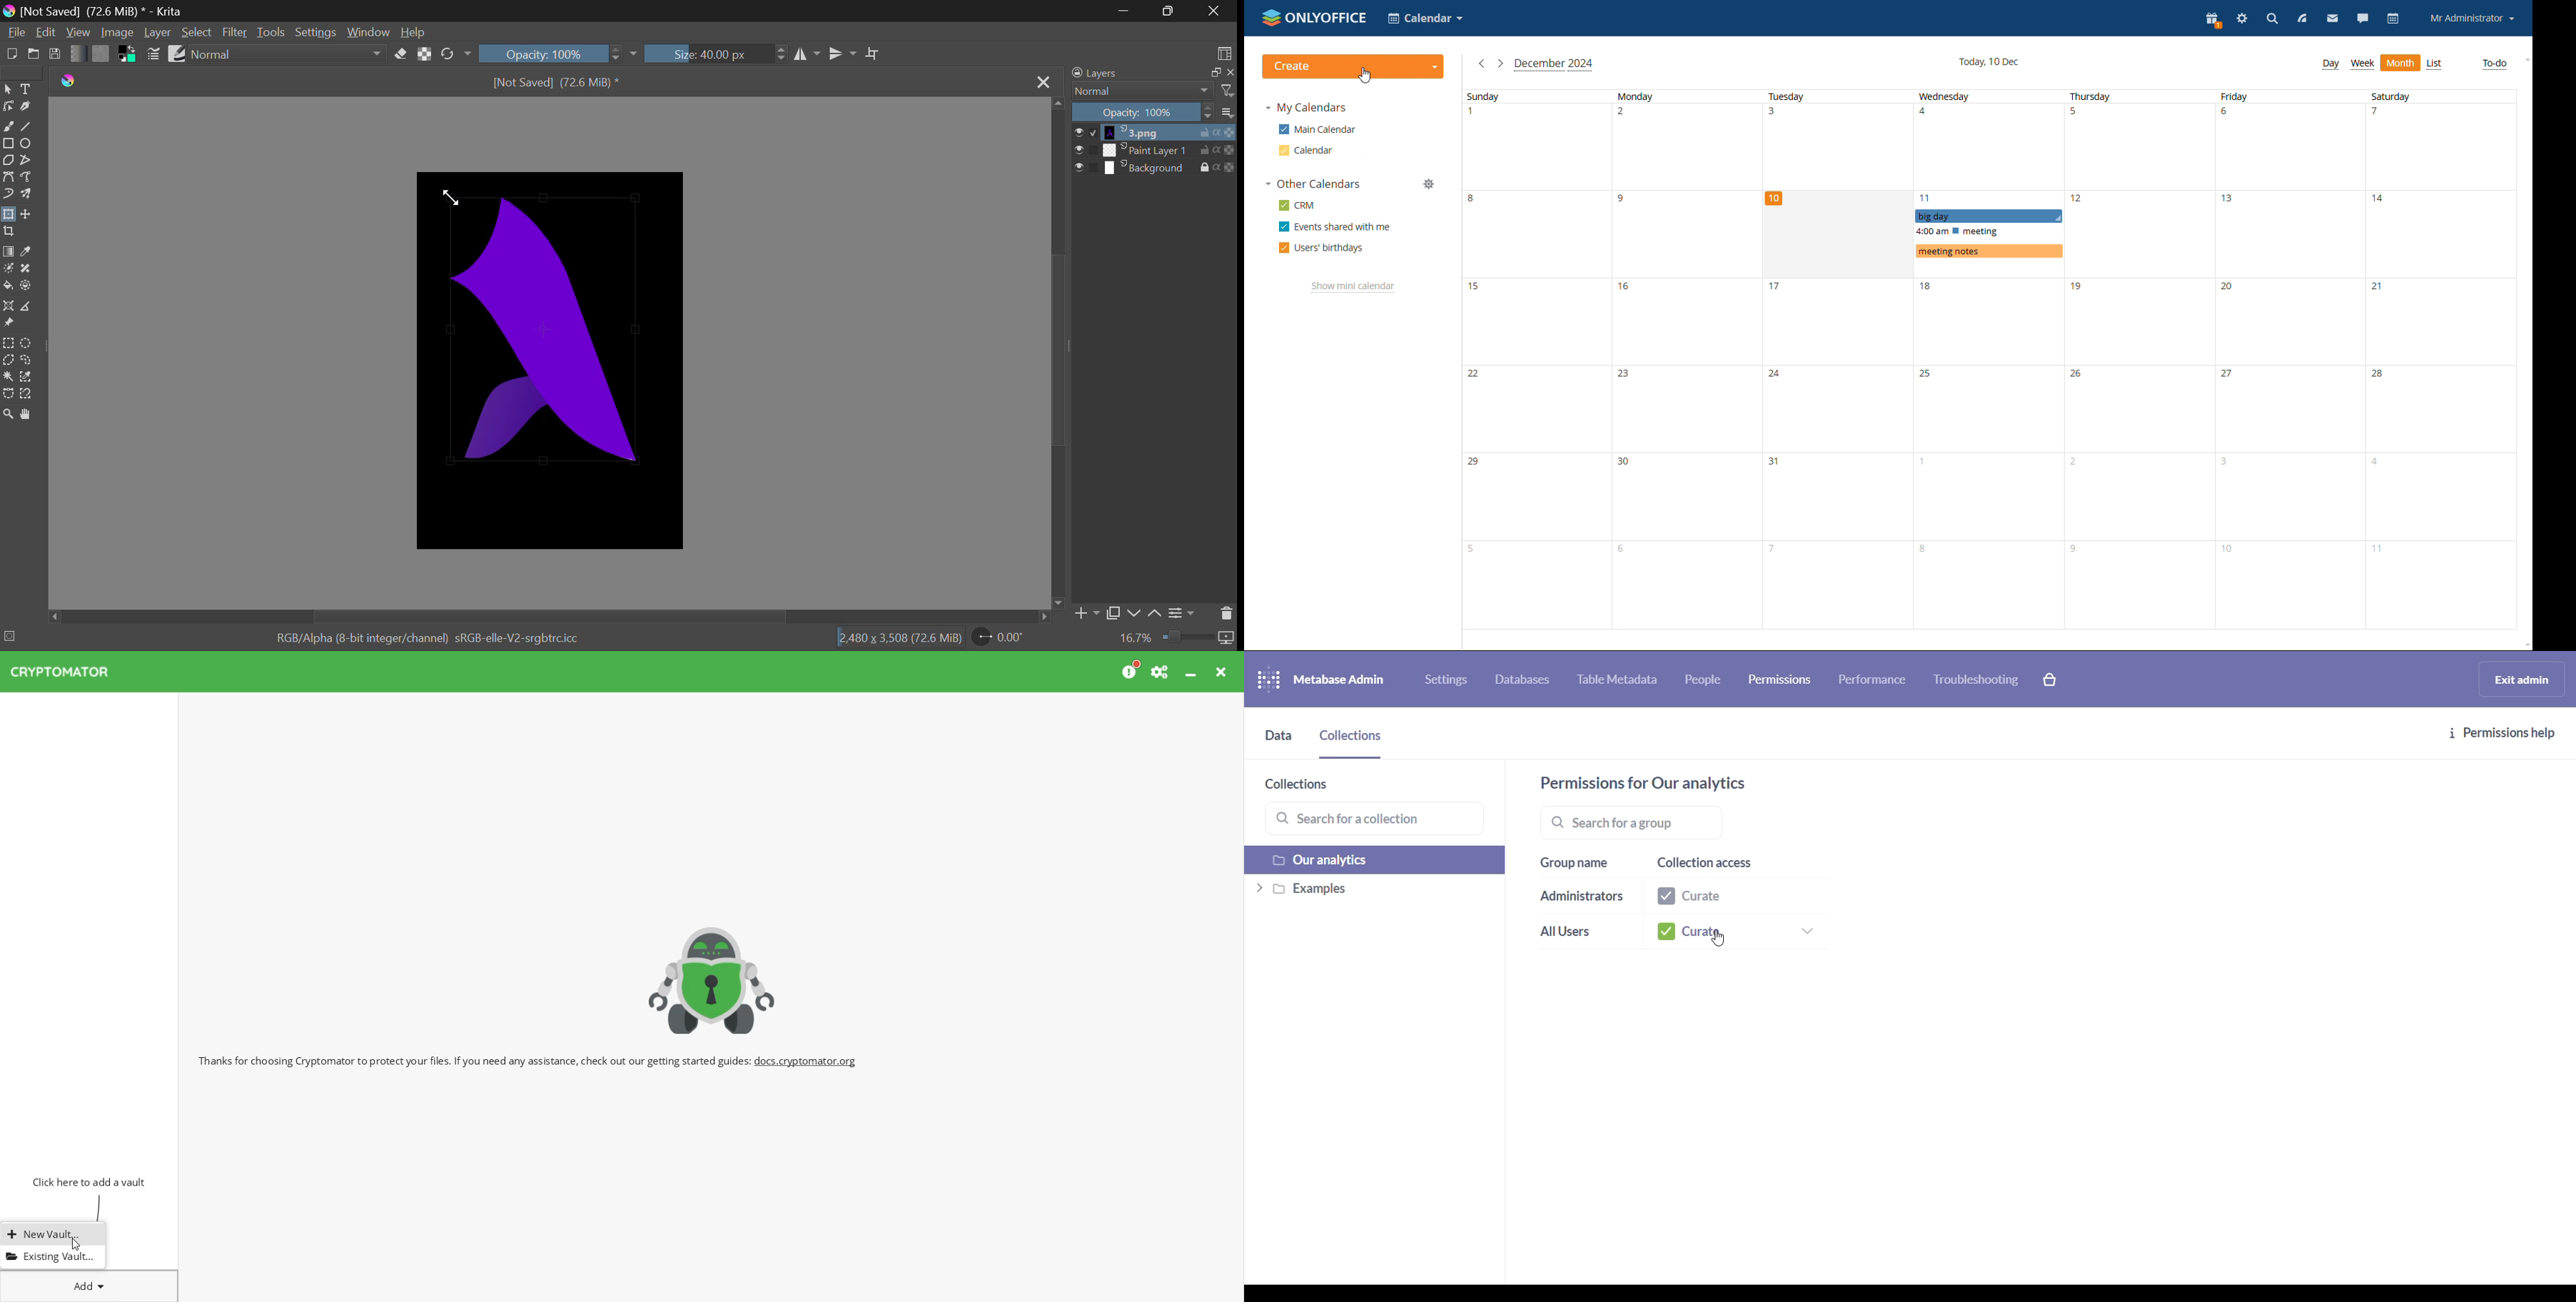 This screenshot has height=1316, width=2576. Describe the element at coordinates (177, 53) in the screenshot. I see `Brush Presets` at that location.